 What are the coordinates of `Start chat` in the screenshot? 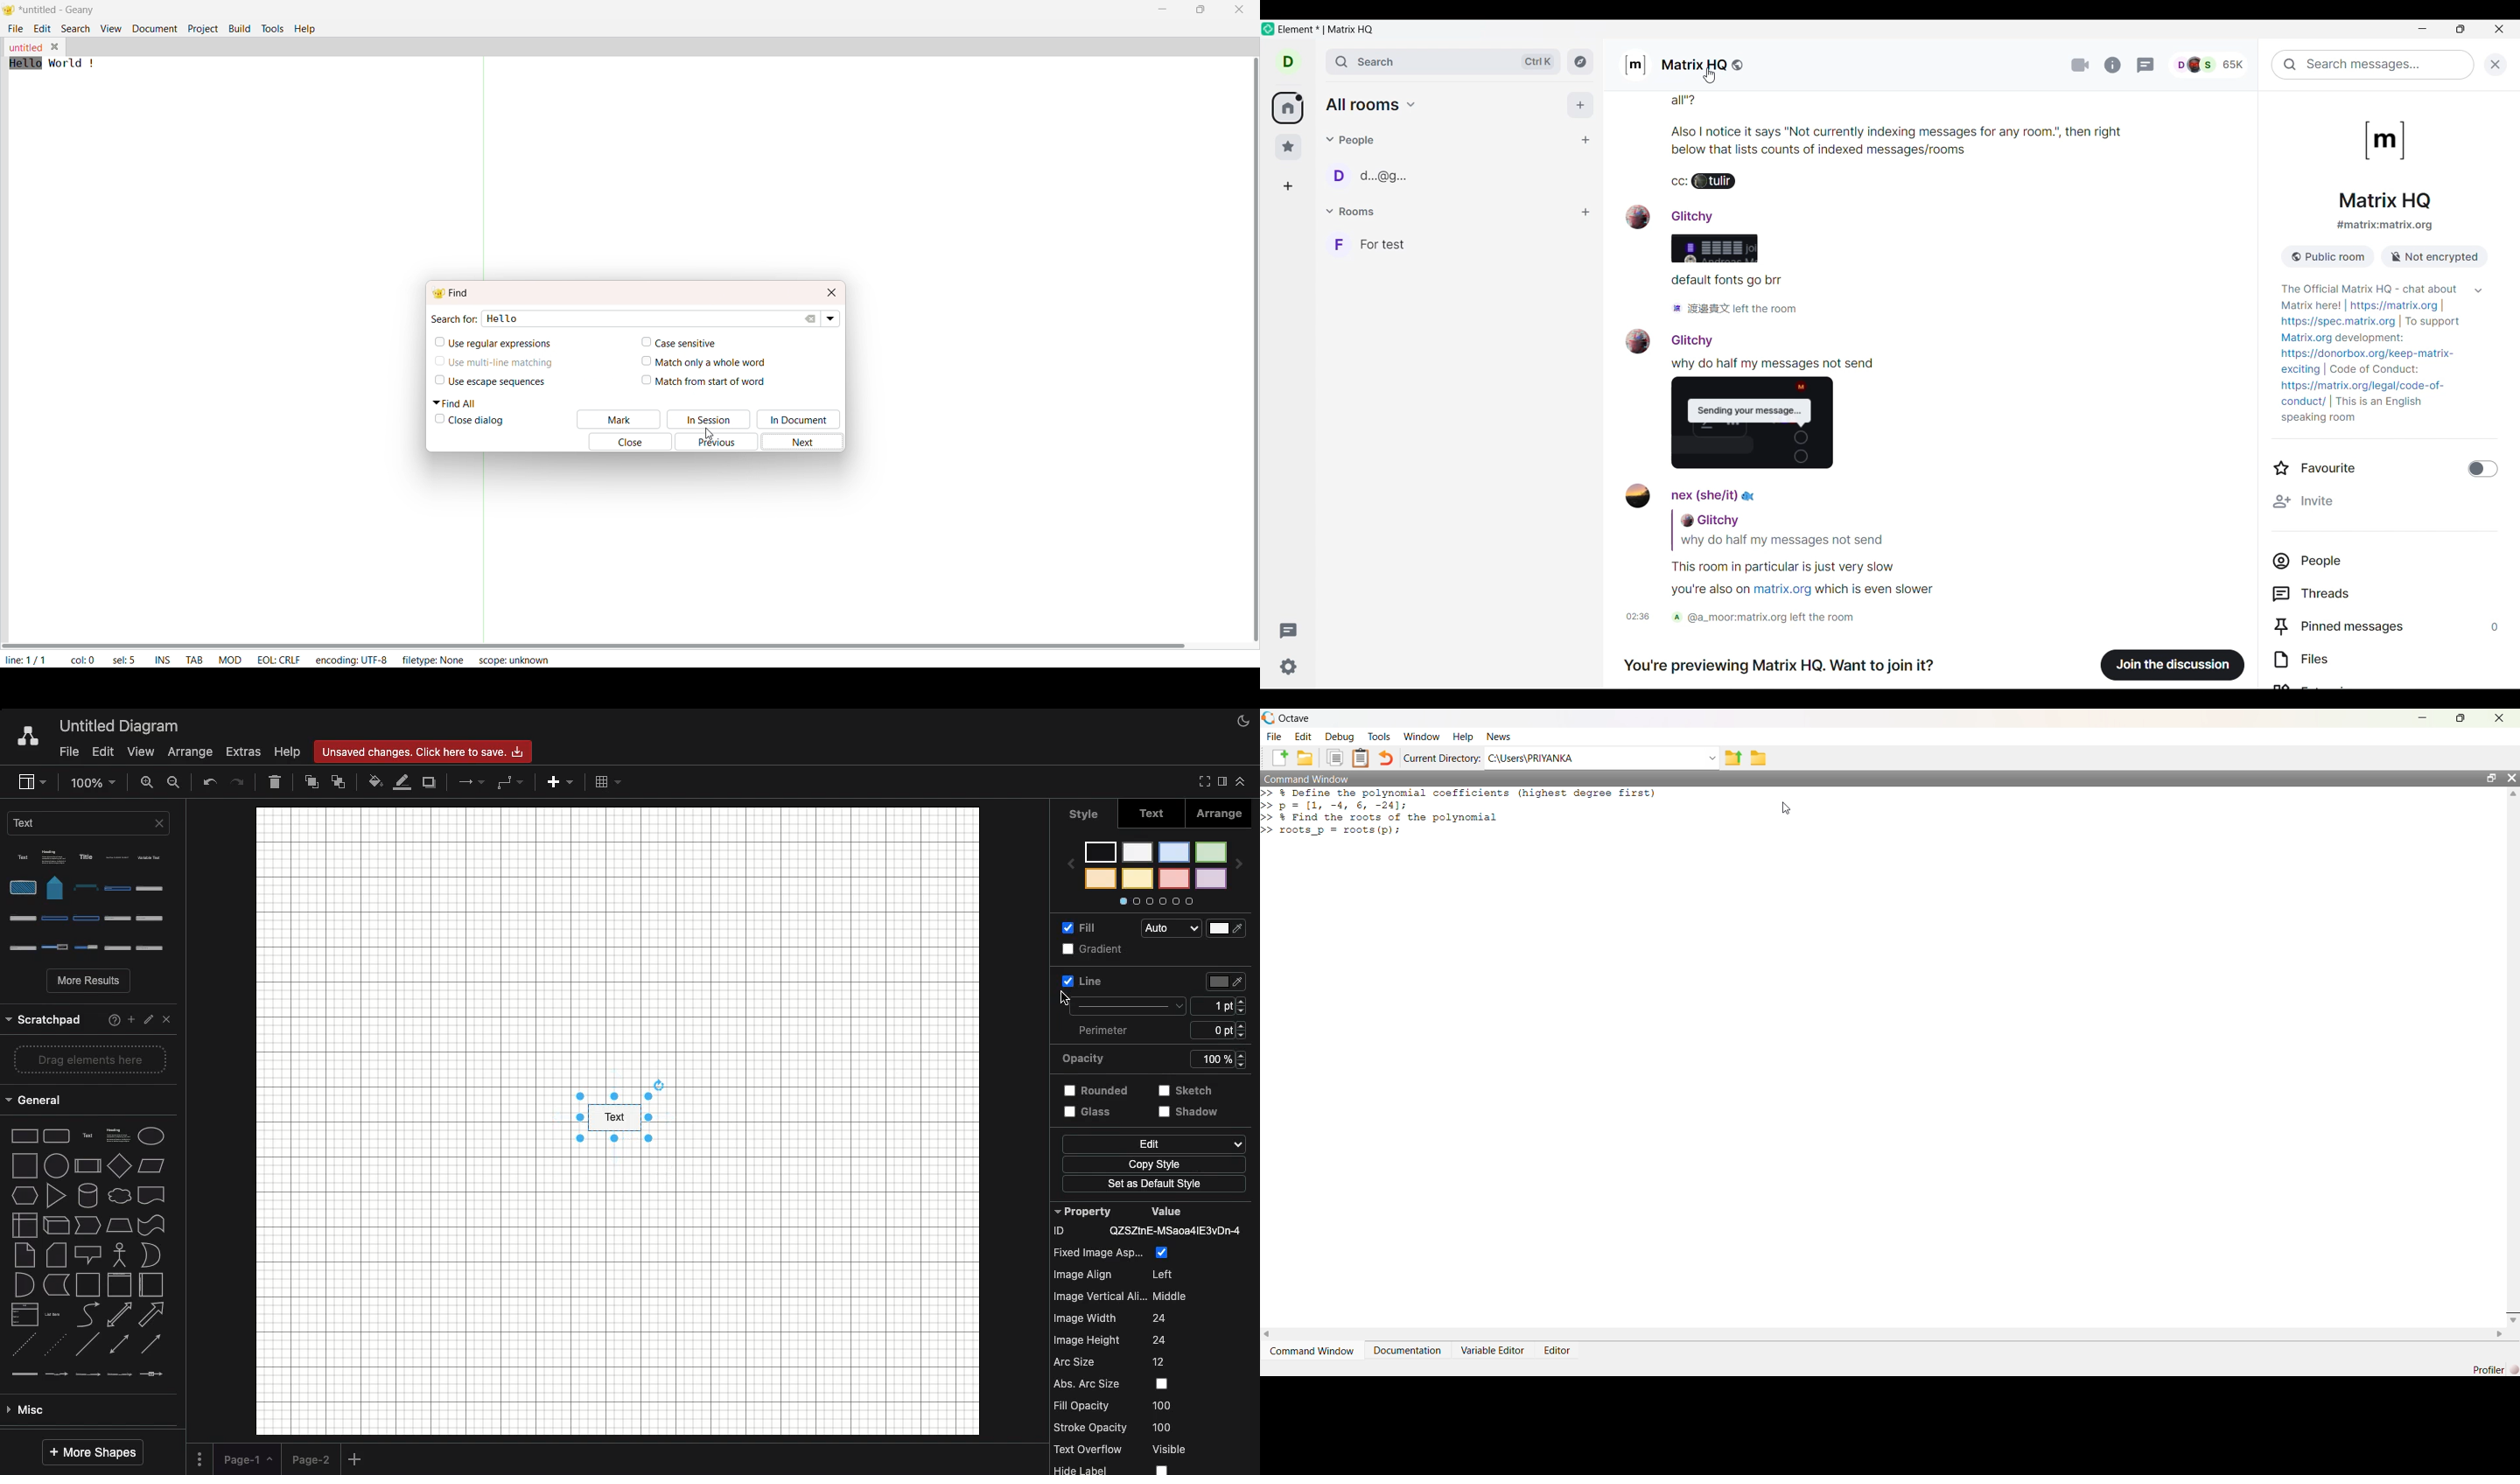 It's located at (1586, 140).